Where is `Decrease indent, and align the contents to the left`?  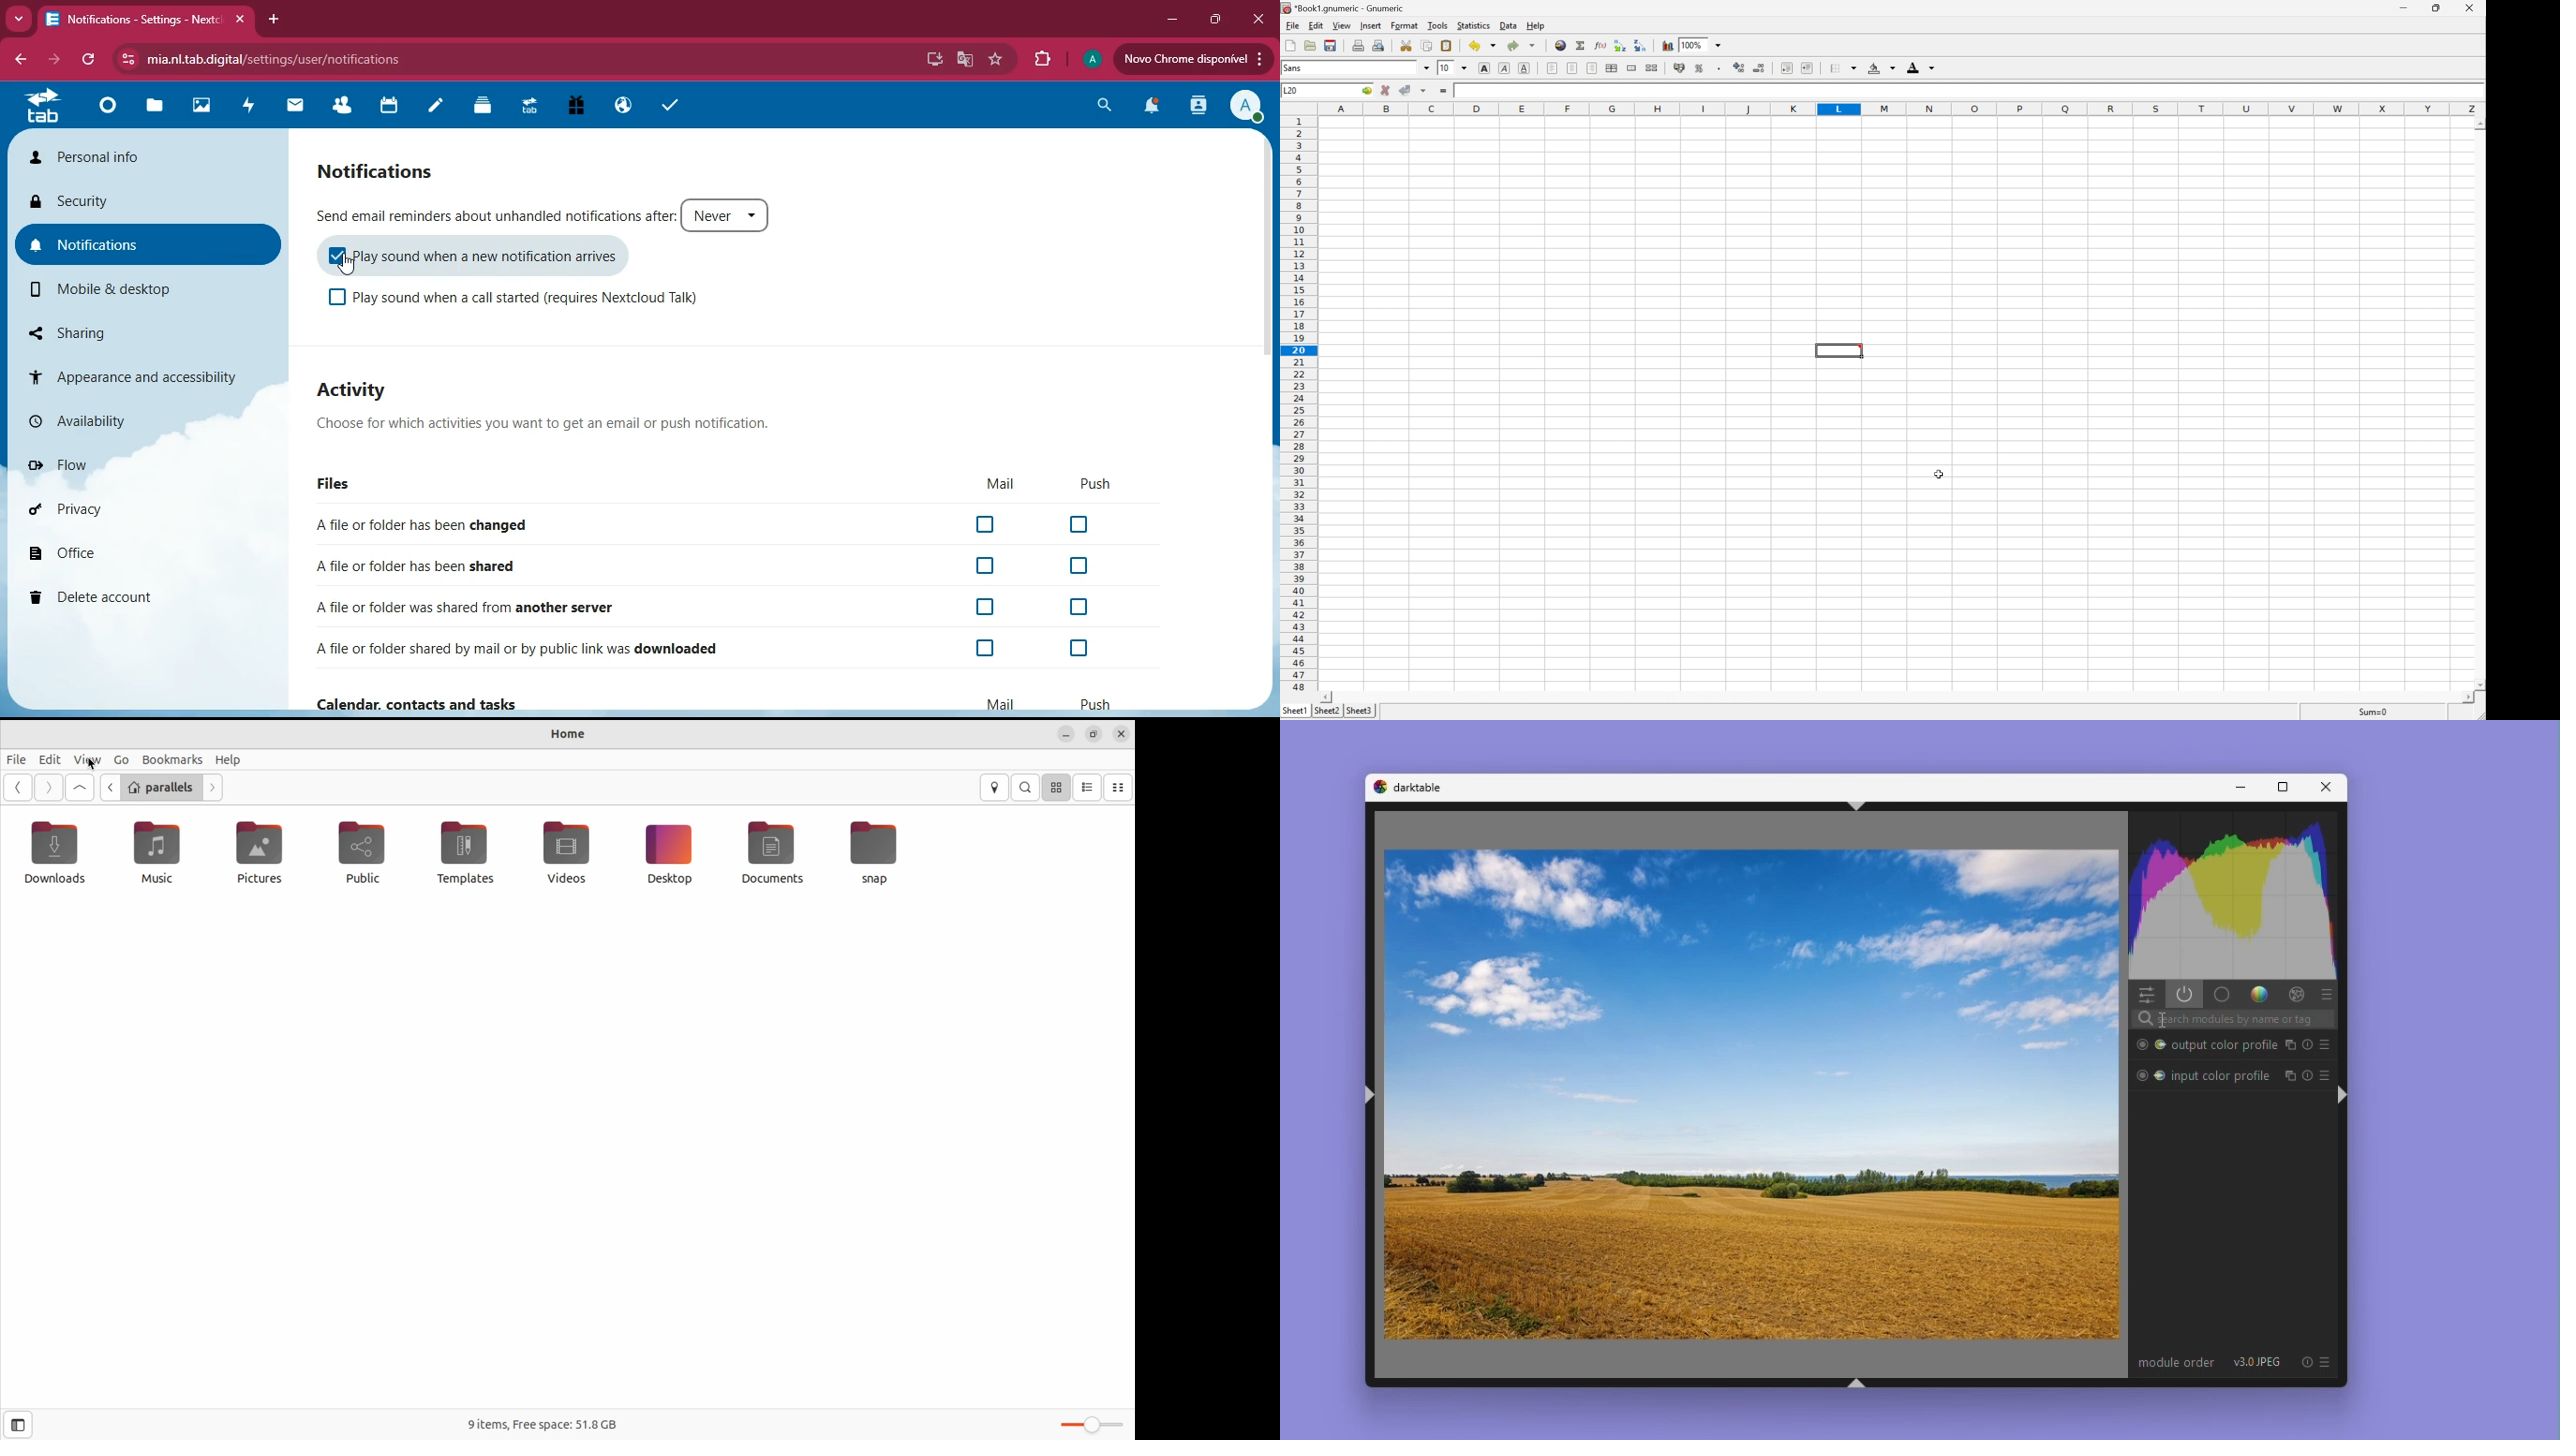 Decrease indent, and align the contents to the left is located at coordinates (1786, 68).